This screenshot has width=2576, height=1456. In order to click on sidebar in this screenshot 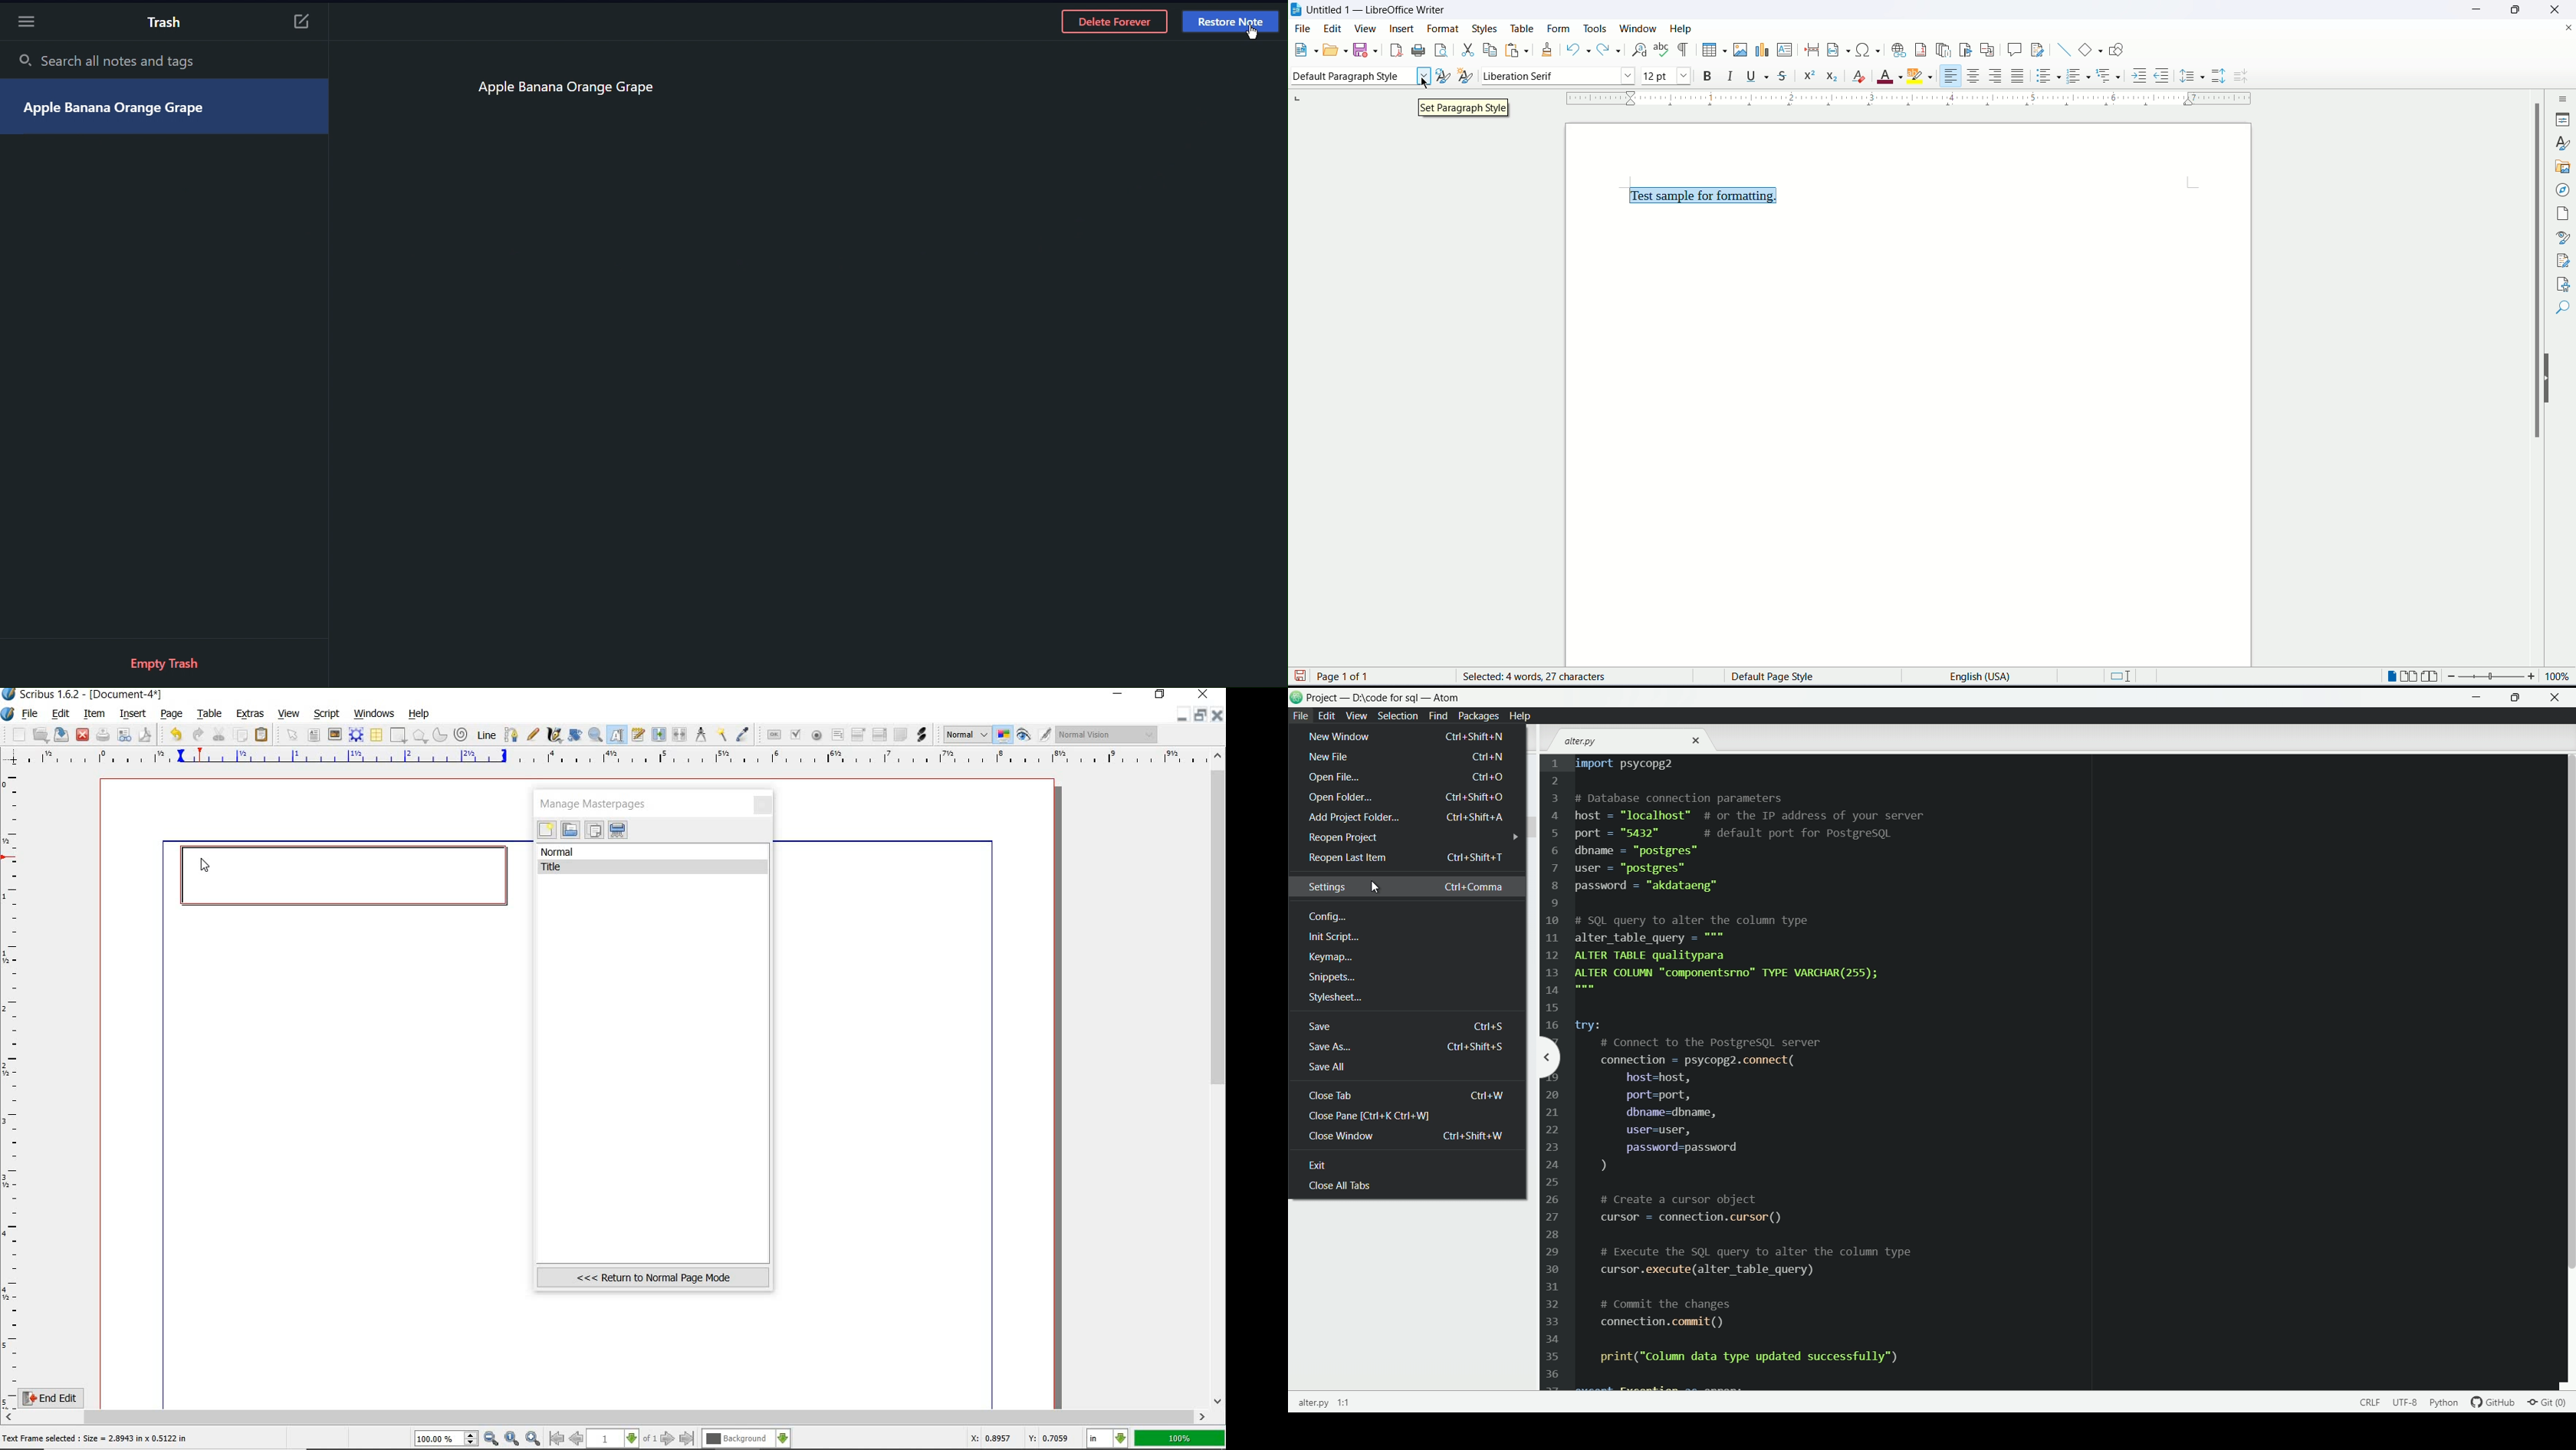, I will do `click(2563, 101)`.